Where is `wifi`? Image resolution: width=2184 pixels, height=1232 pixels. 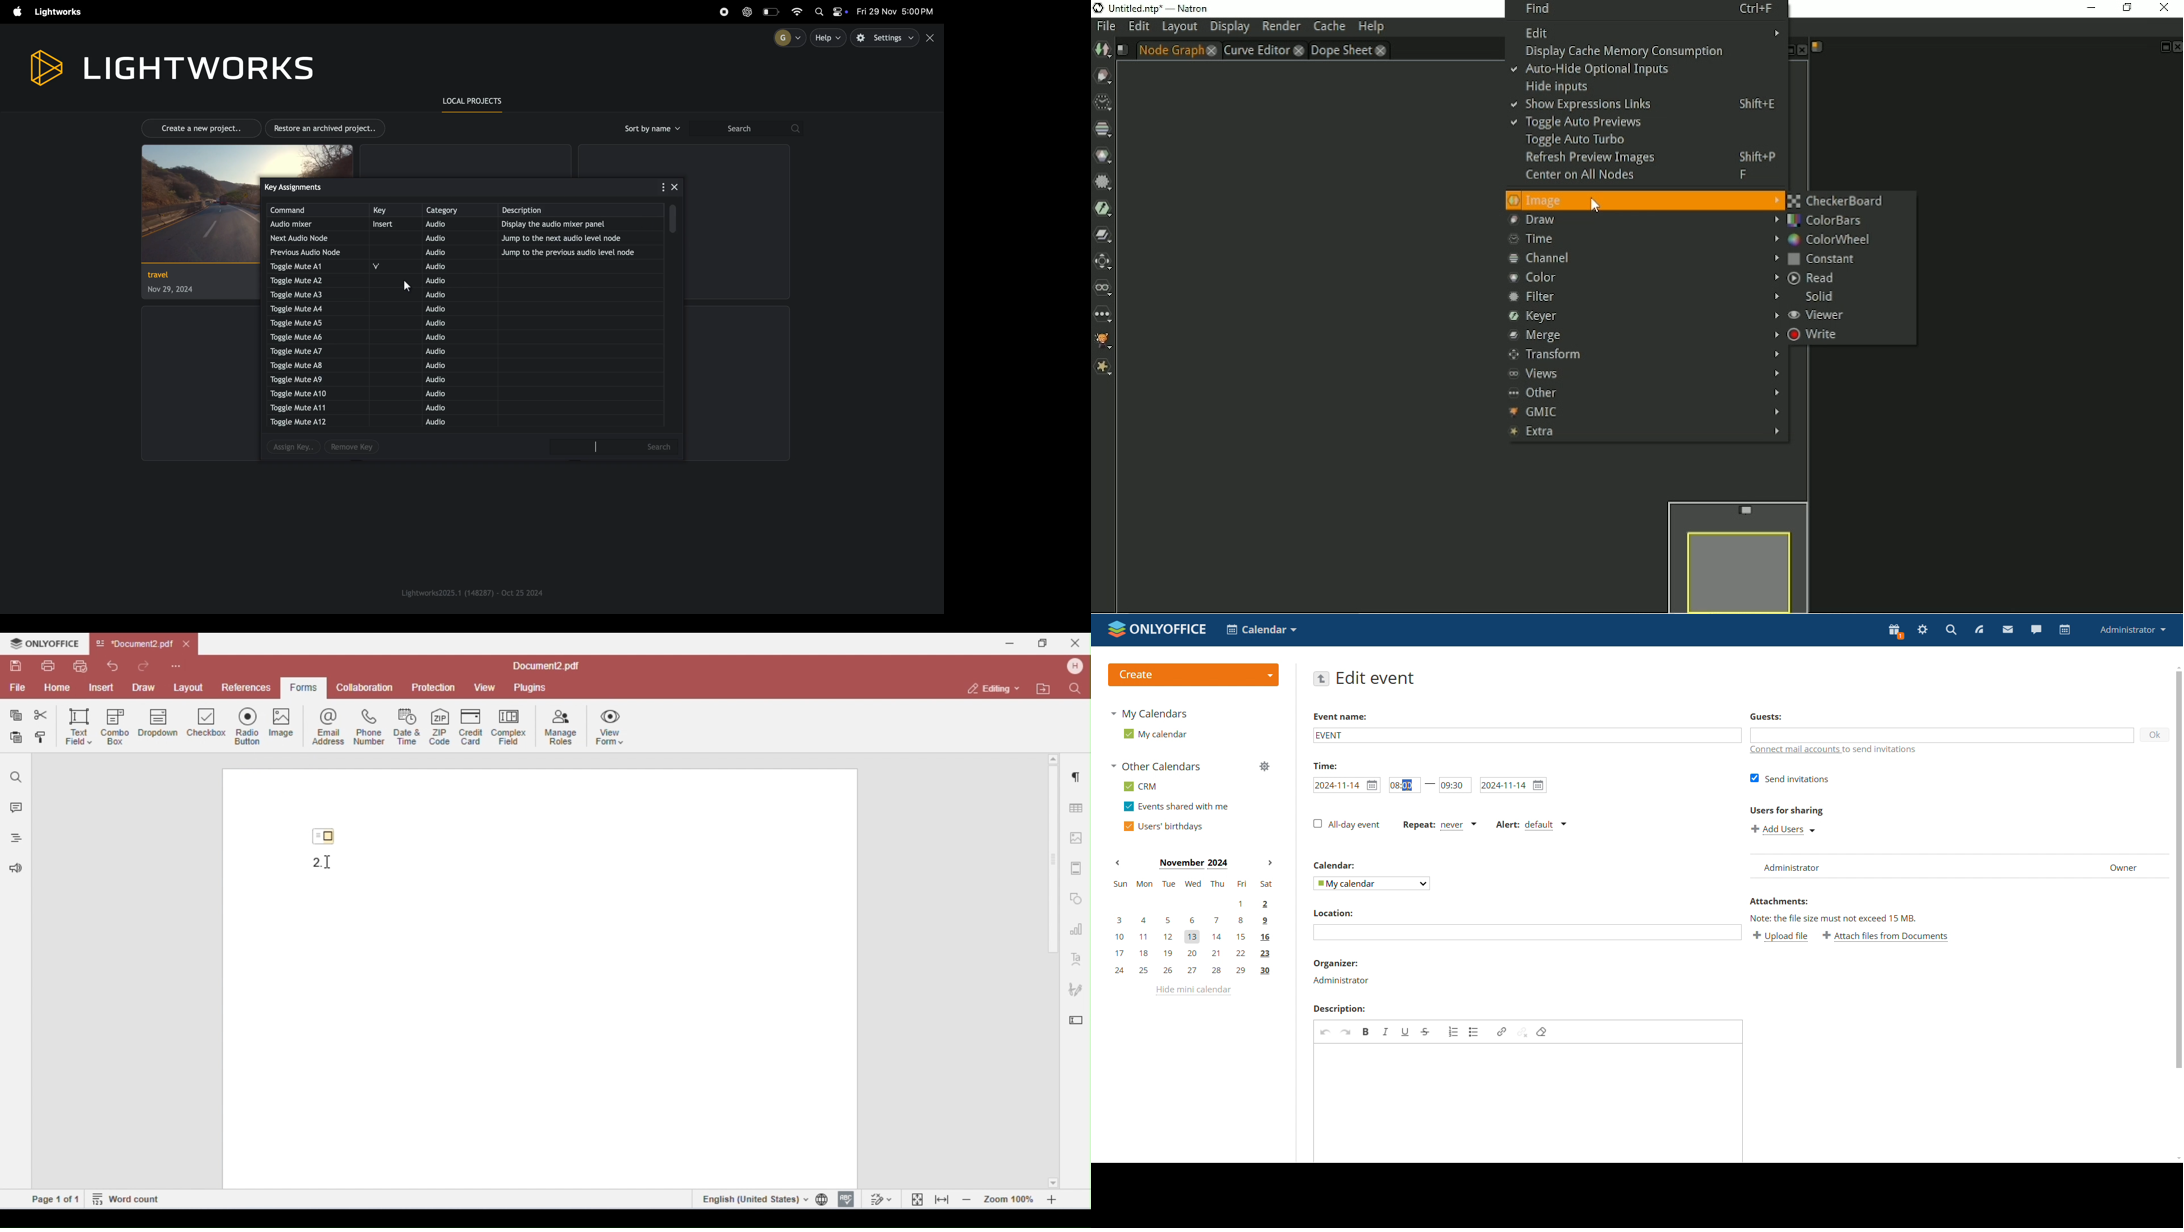
wifi is located at coordinates (801, 11).